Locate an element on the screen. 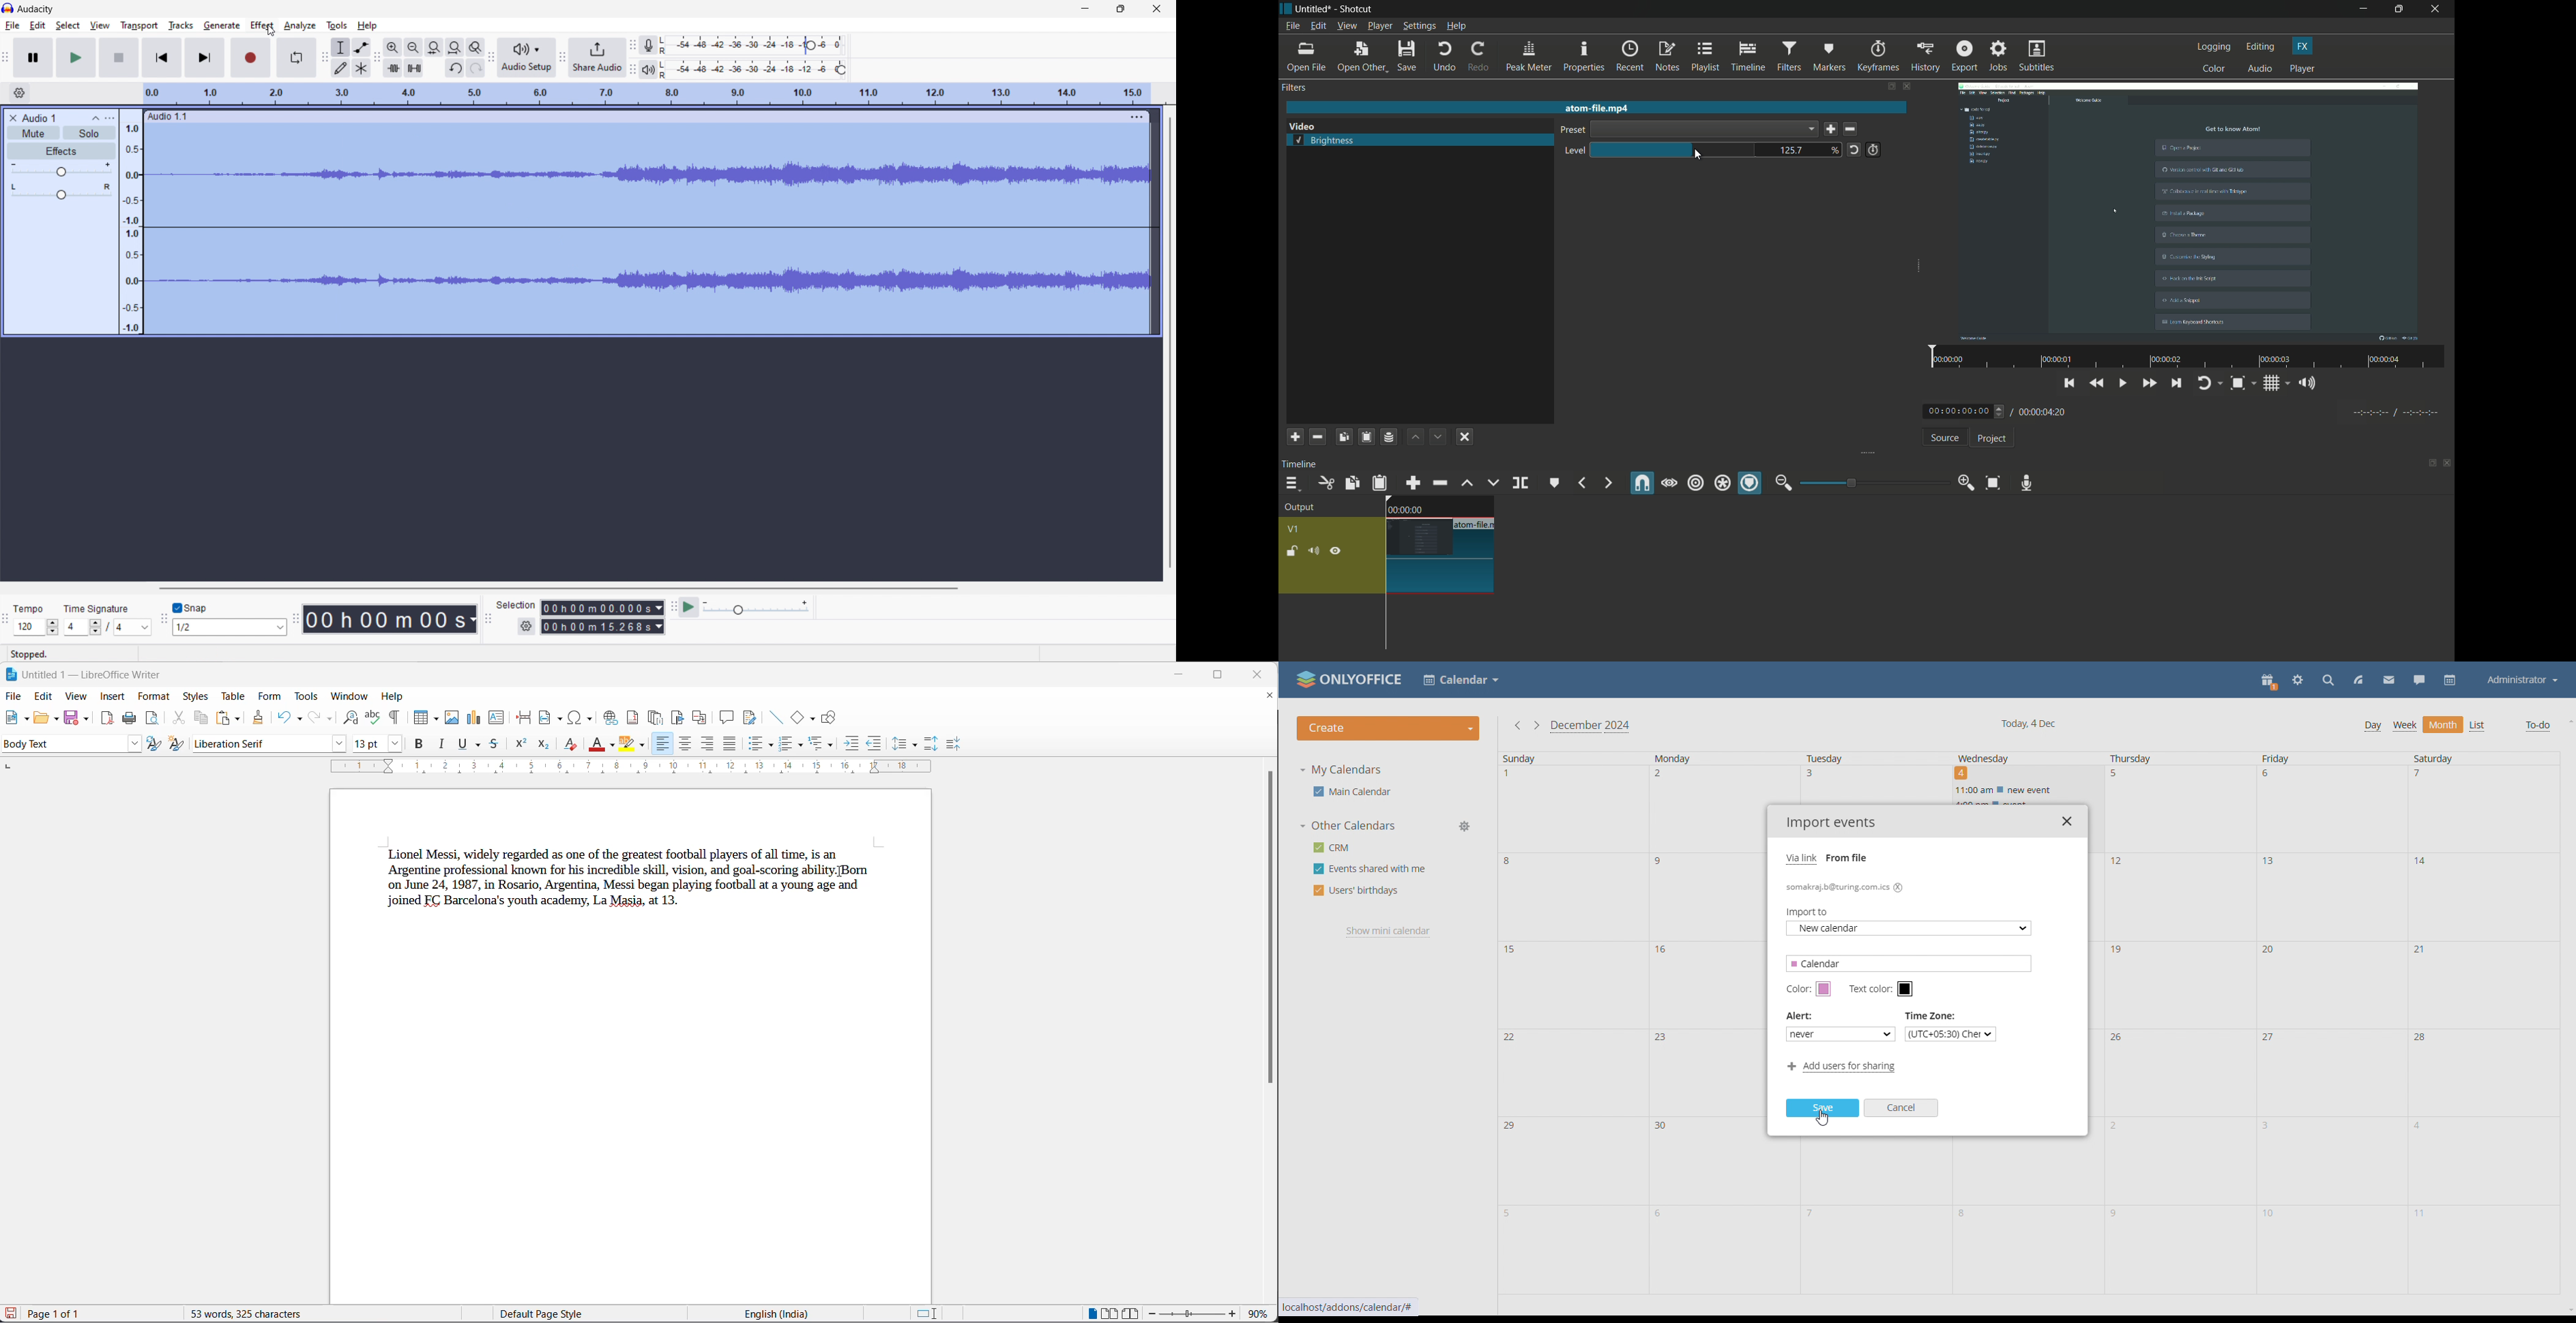 The height and width of the screenshot is (1344, 2576). overwrite is located at coordinates (1491, 483).